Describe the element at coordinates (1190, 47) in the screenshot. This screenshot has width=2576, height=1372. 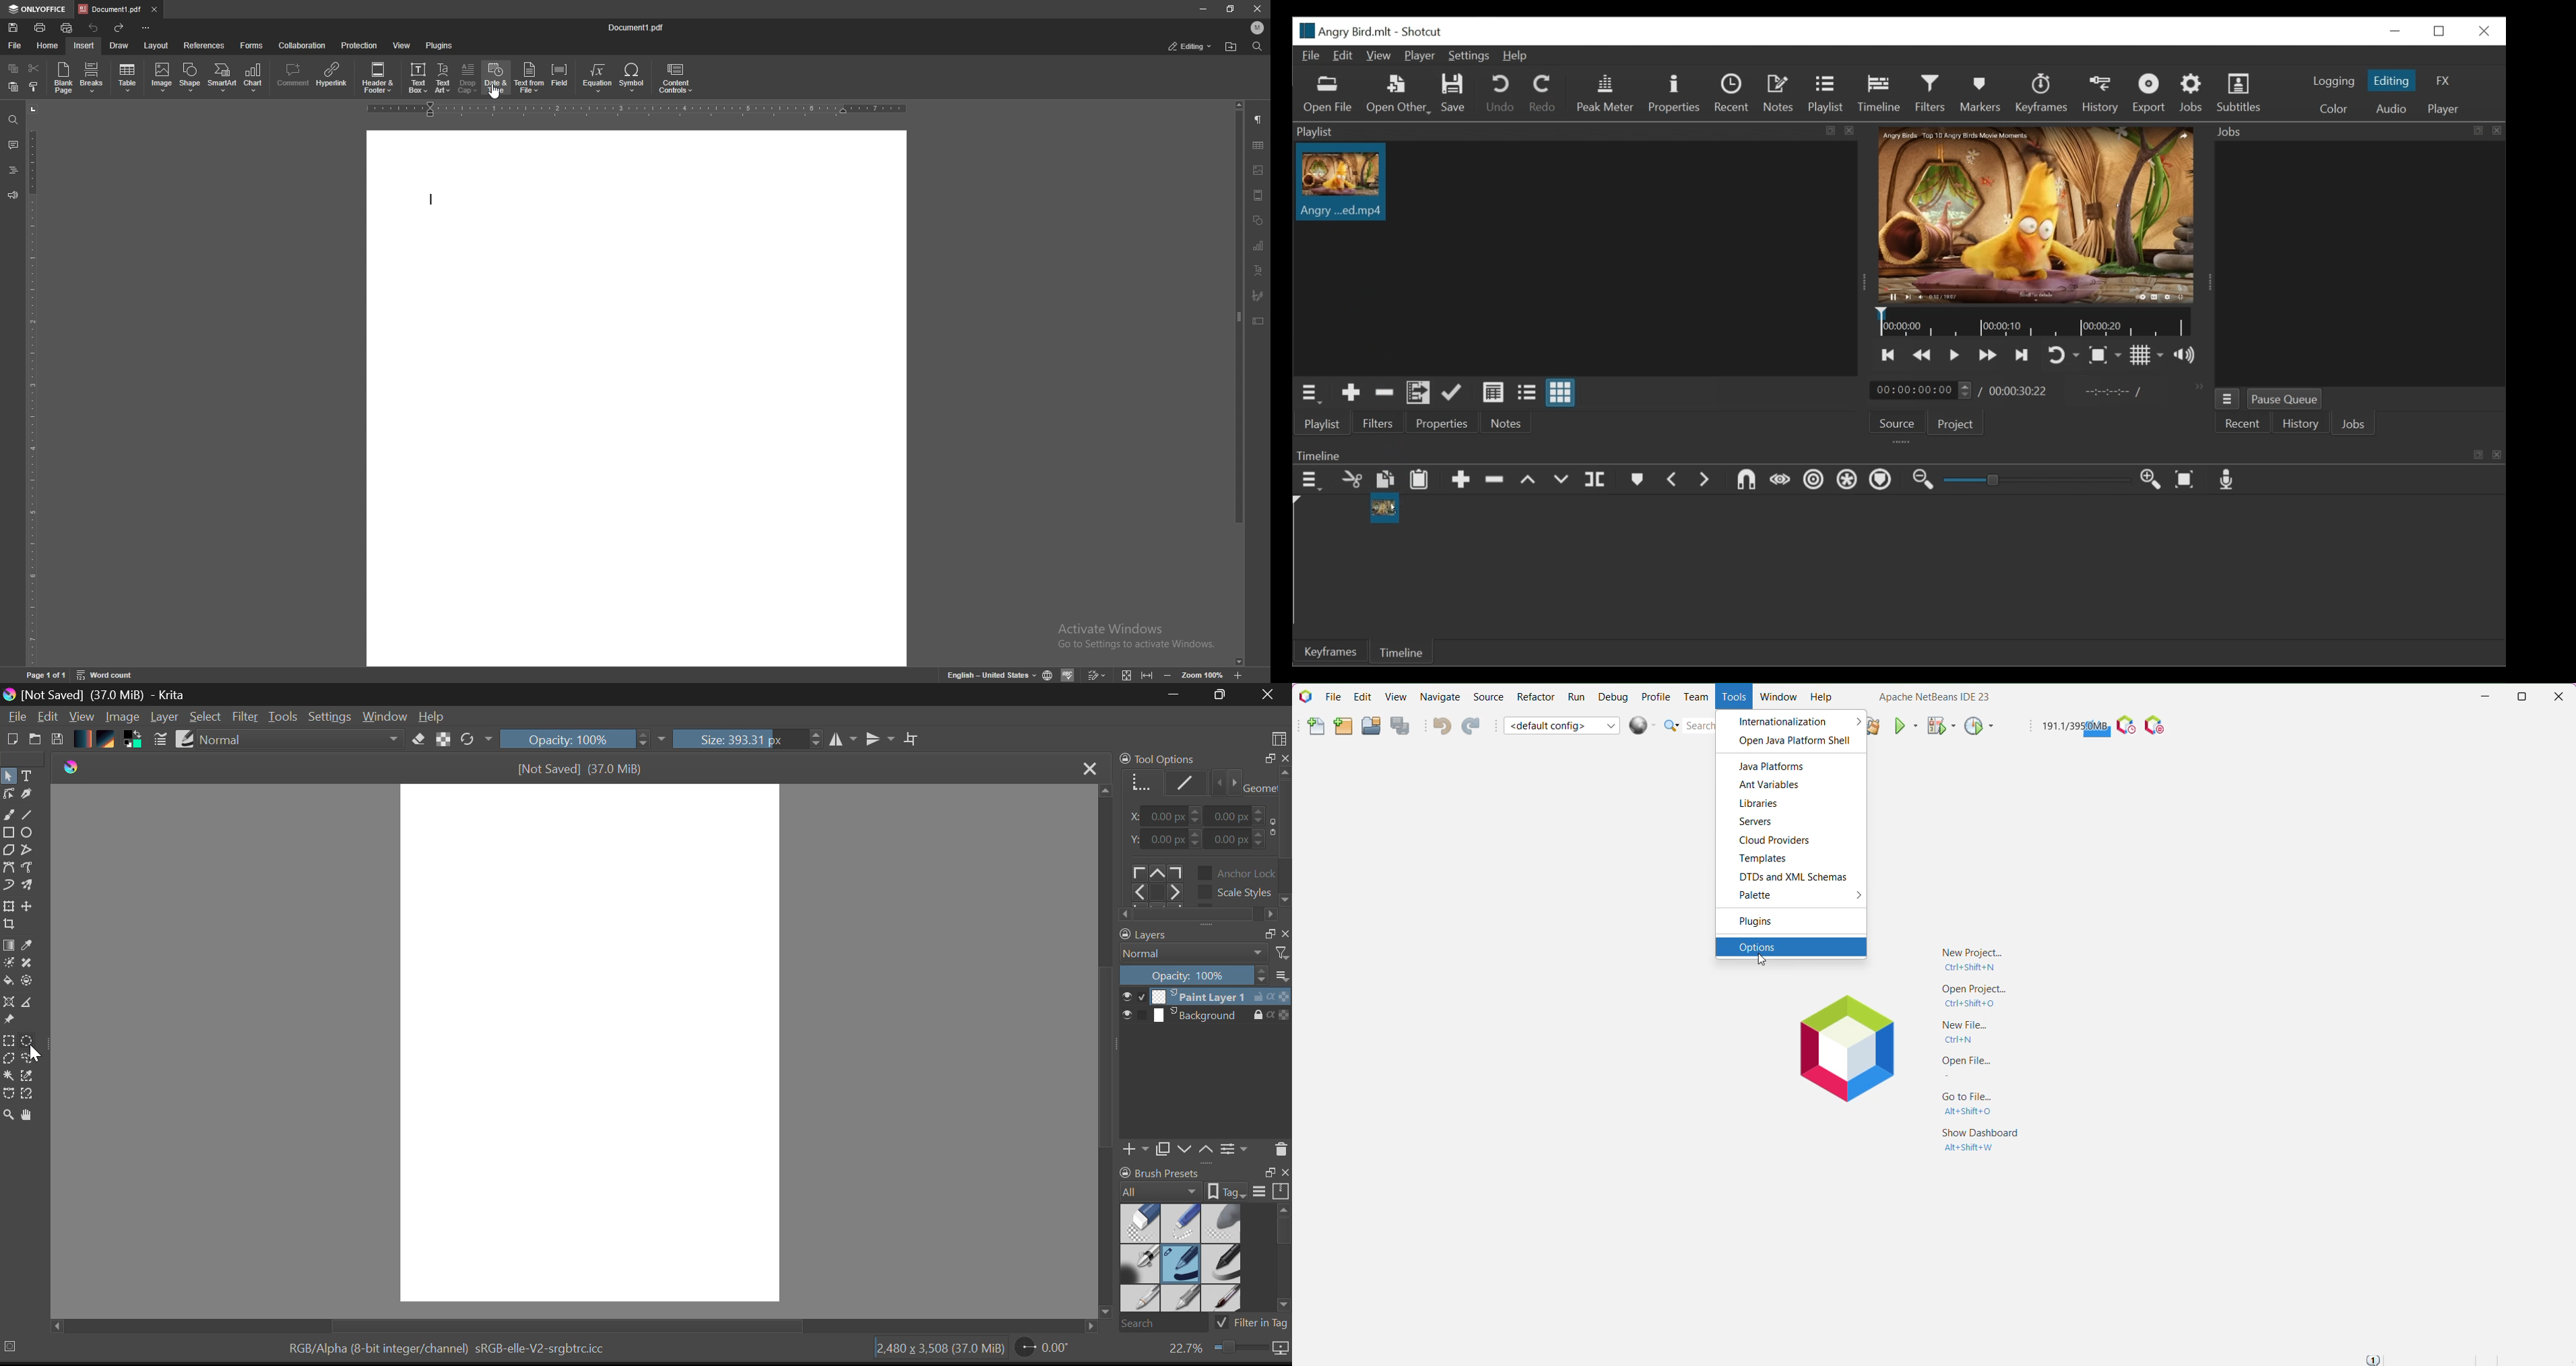
I see `status` at that location.